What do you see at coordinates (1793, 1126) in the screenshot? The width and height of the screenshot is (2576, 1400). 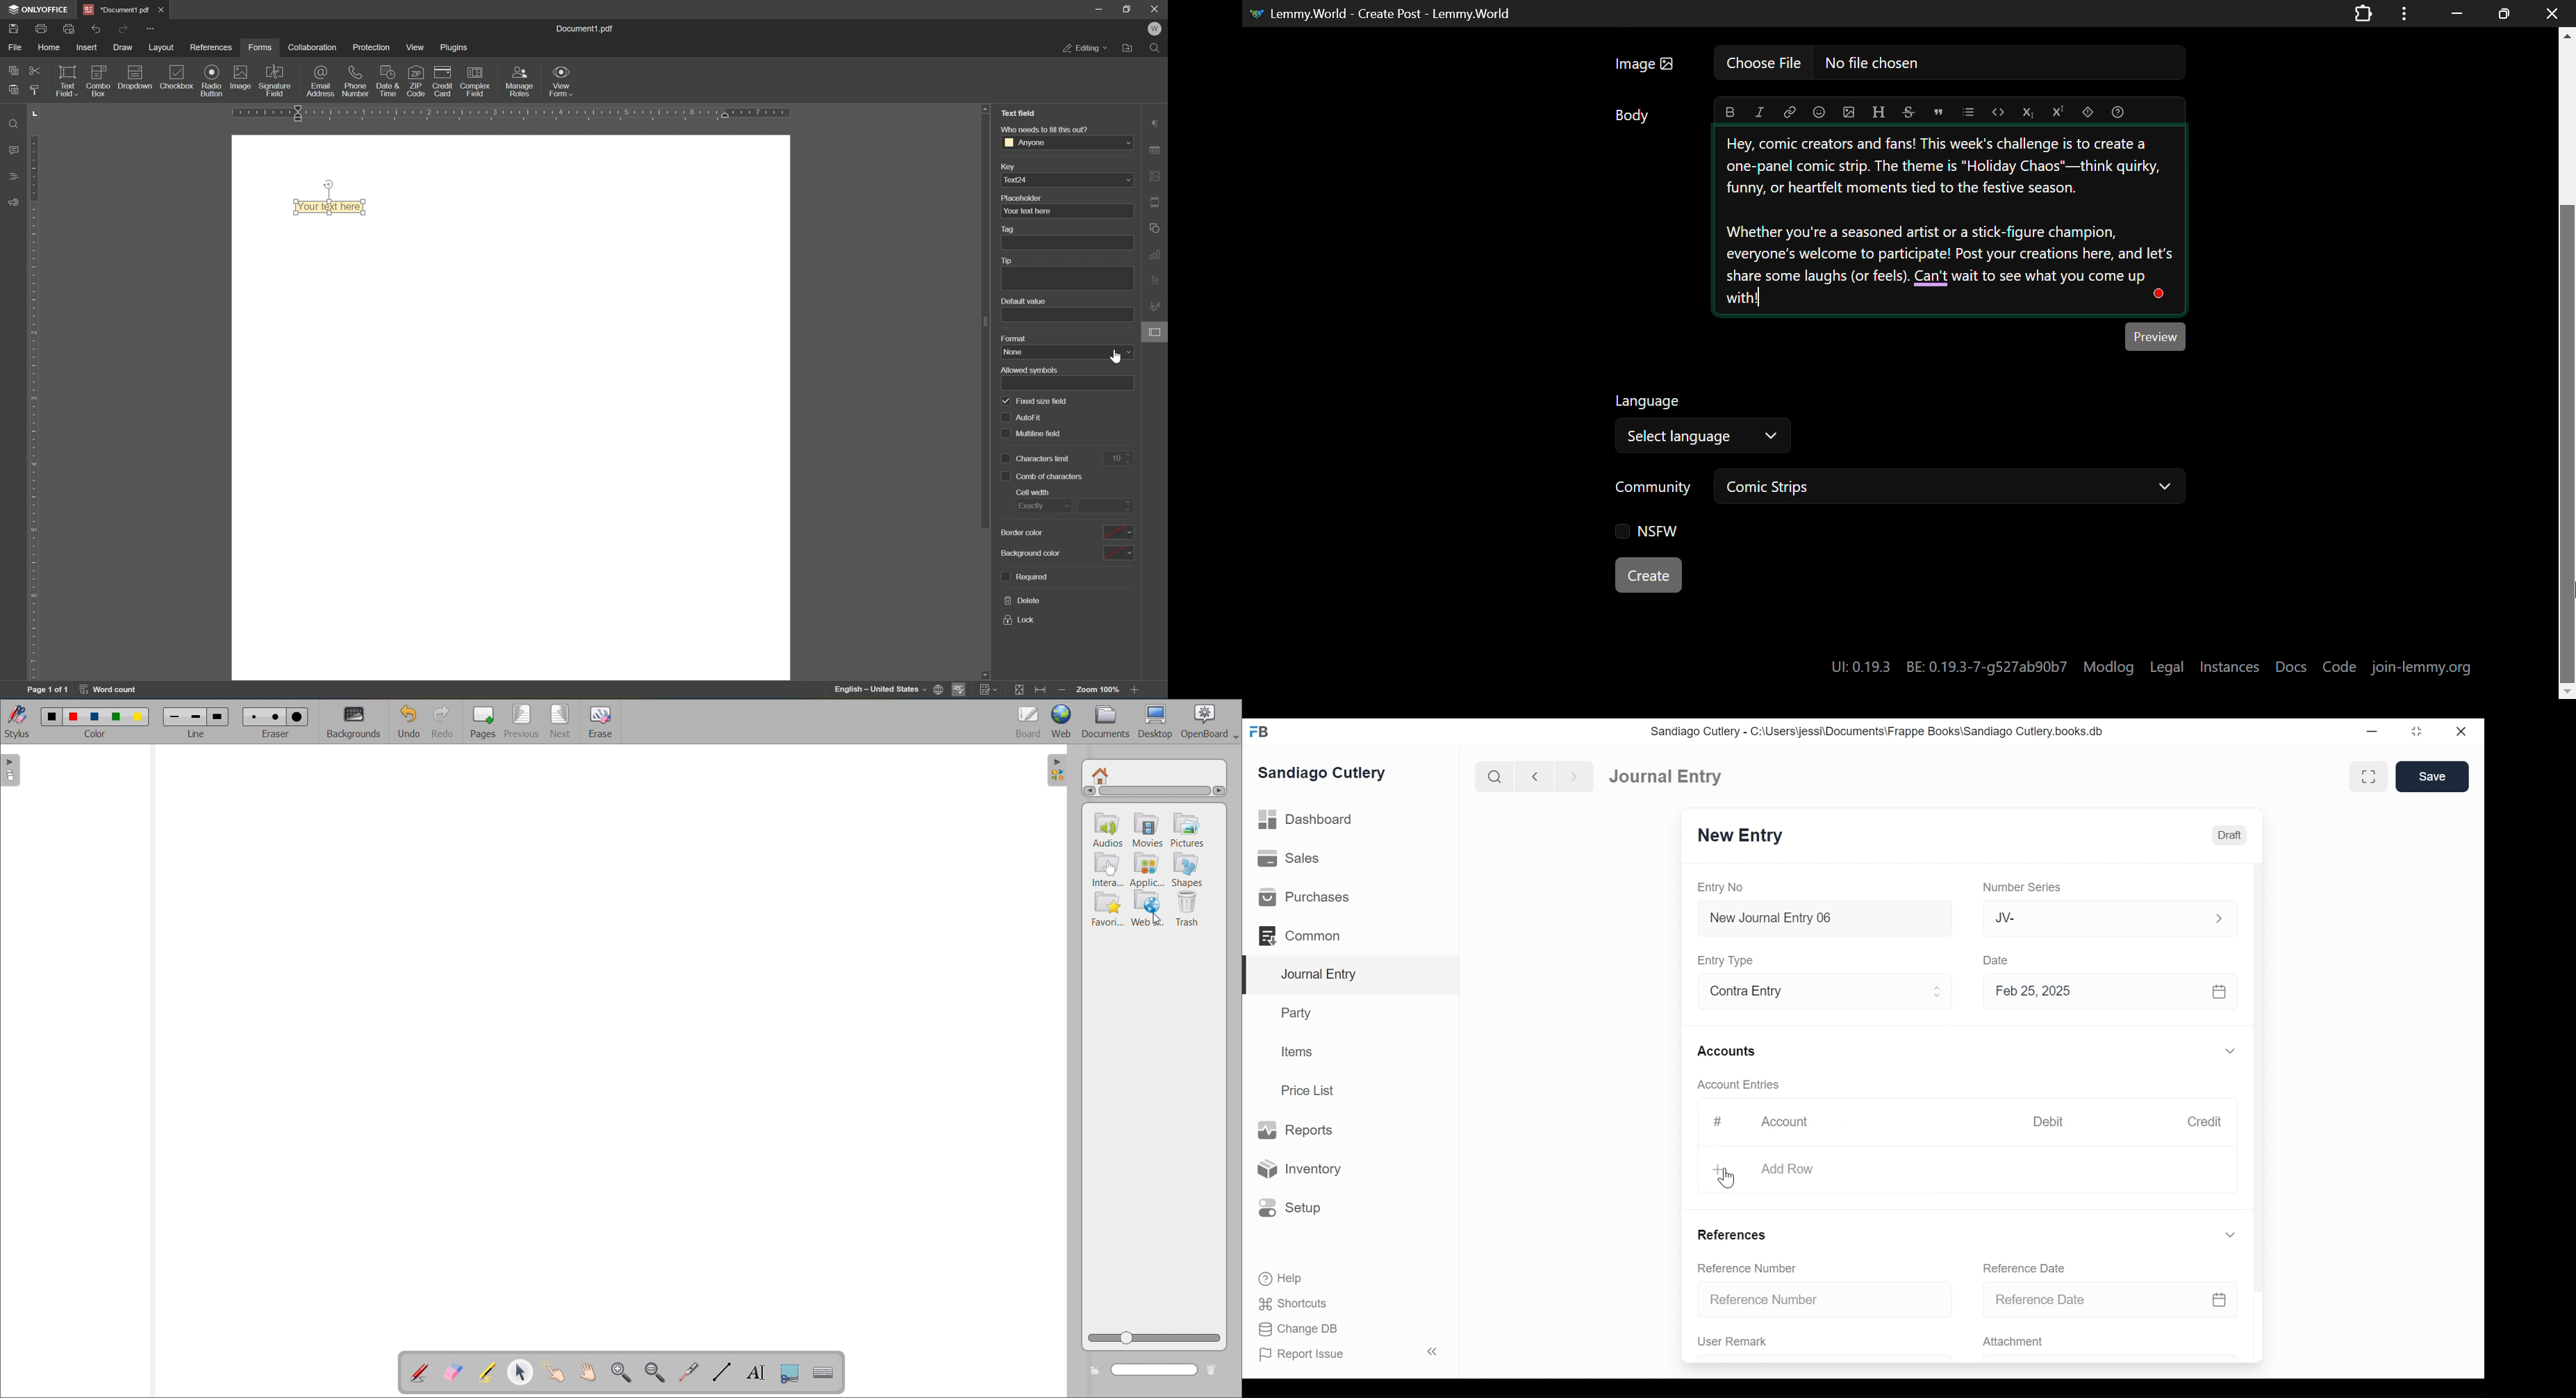 I see `Account` at bounding box center [1793, 1126].